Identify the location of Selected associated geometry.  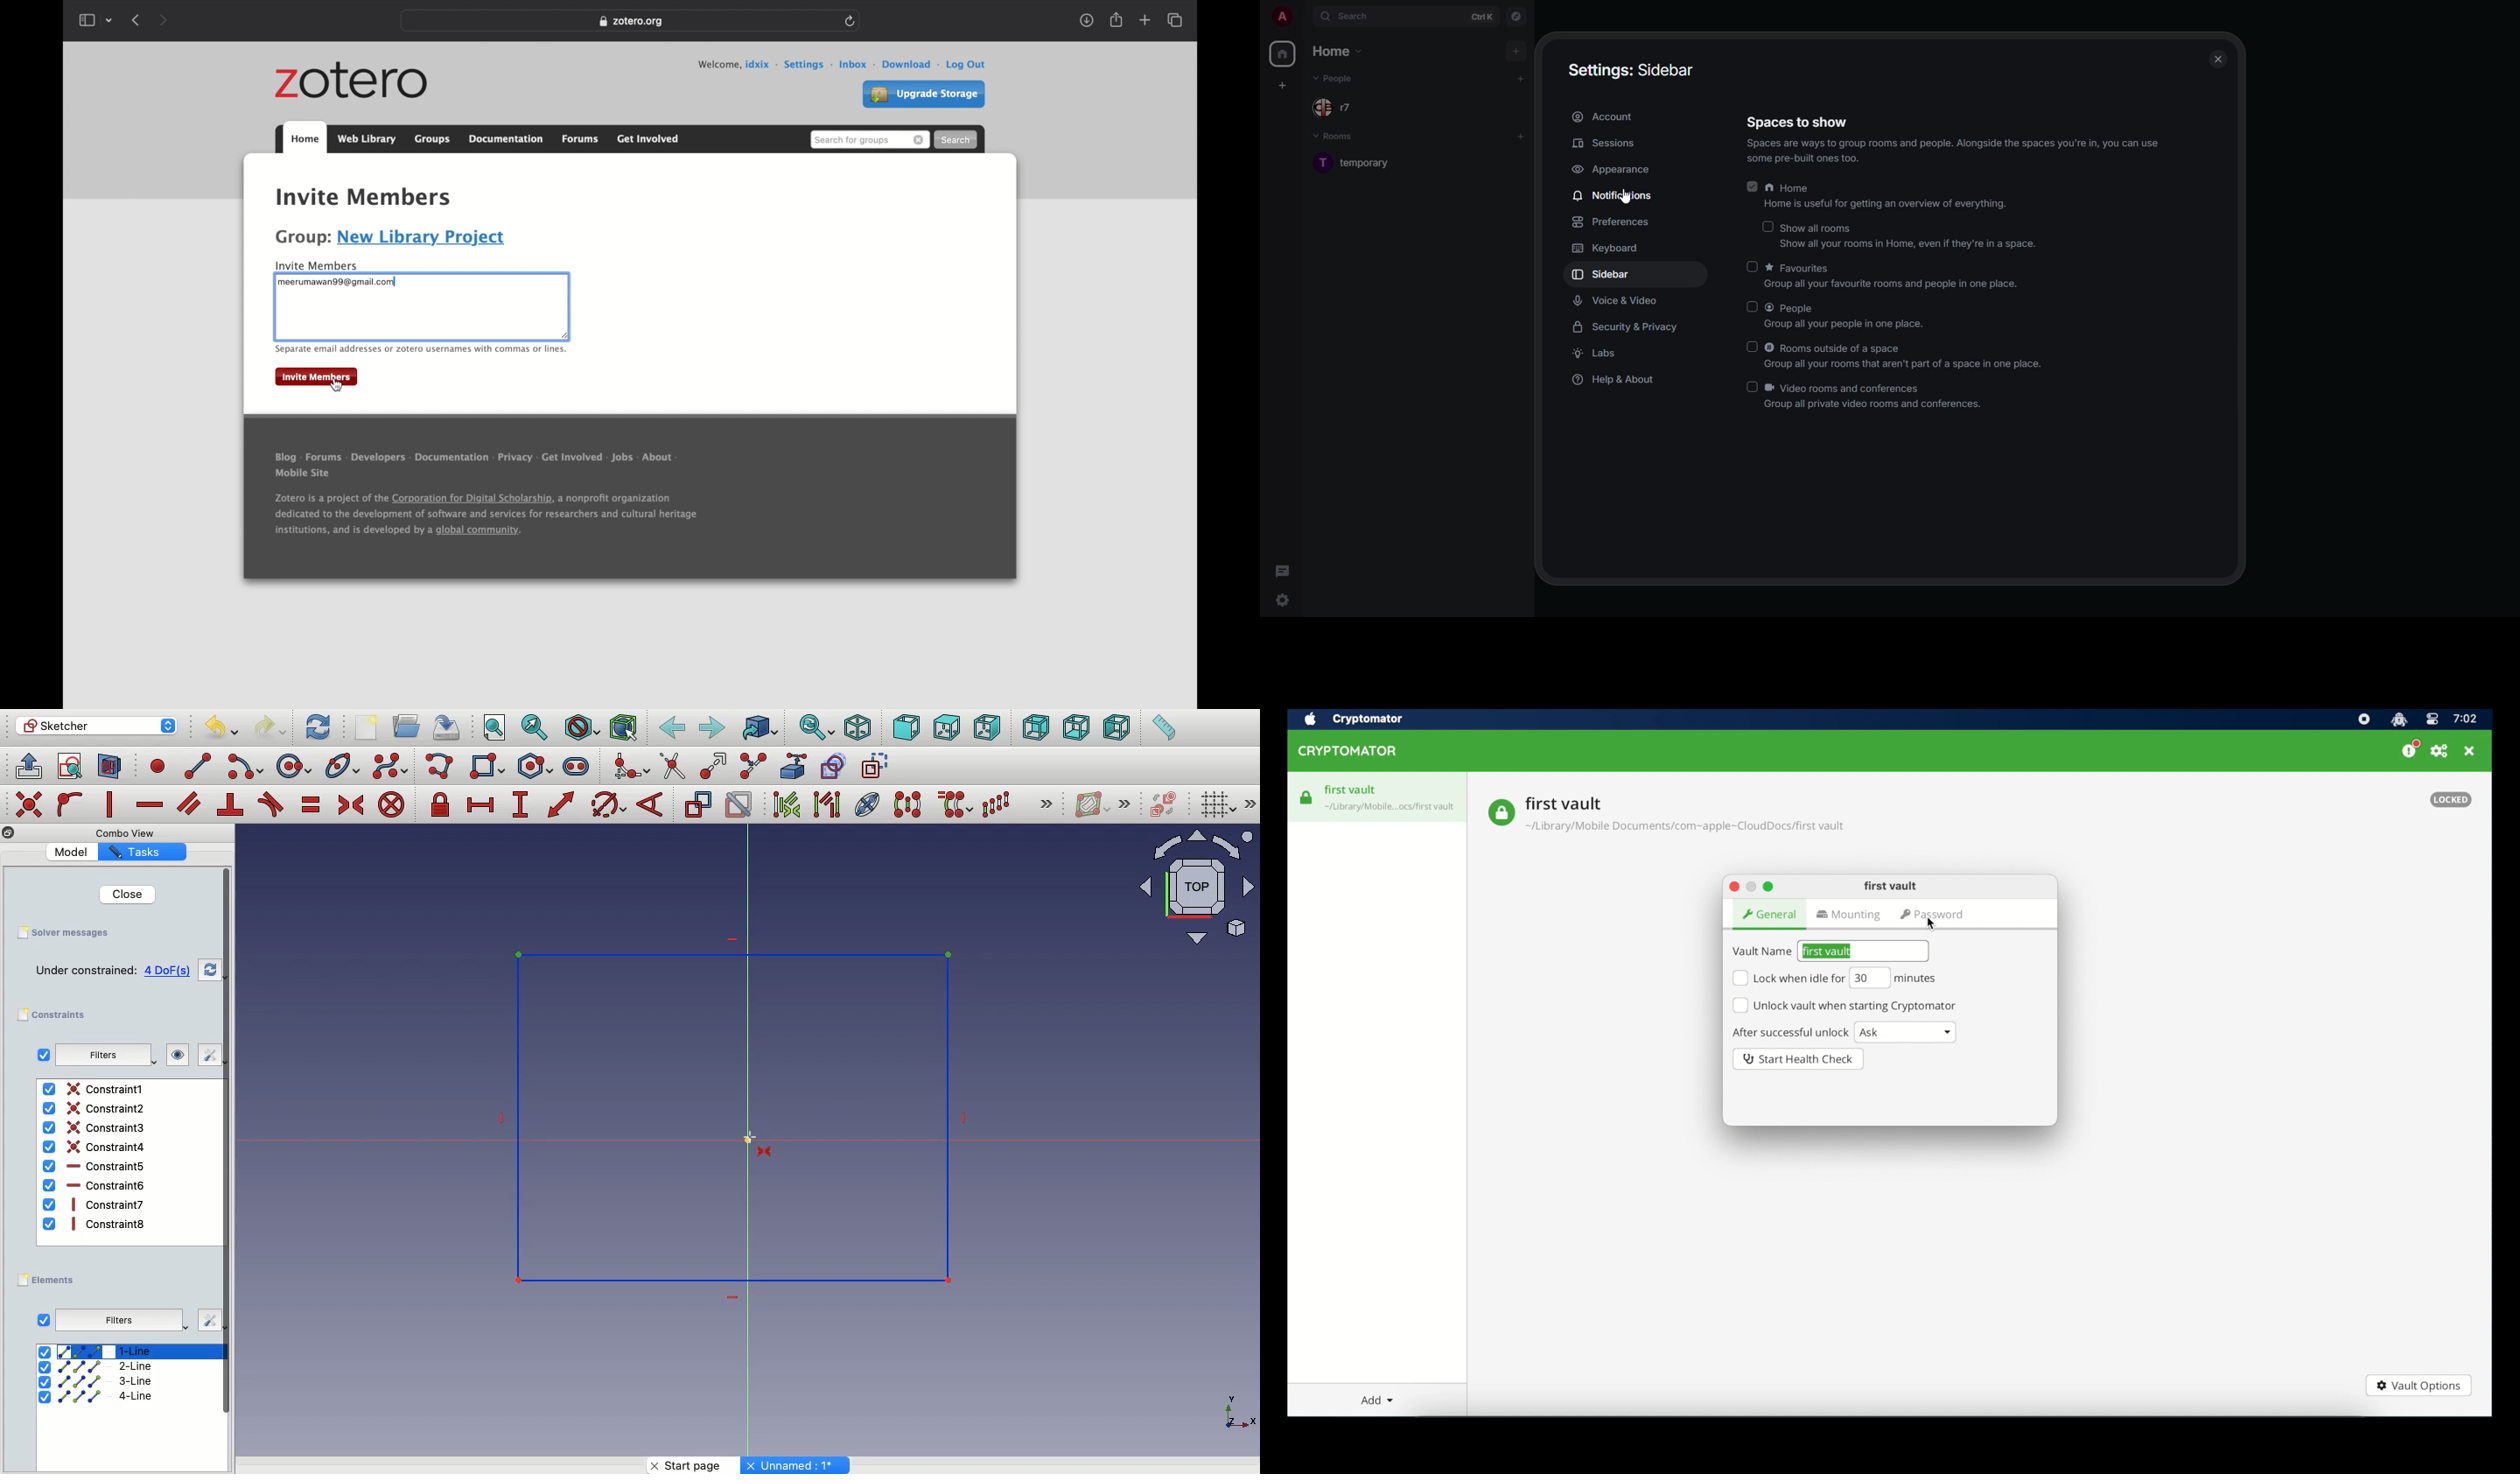
(825, 804).